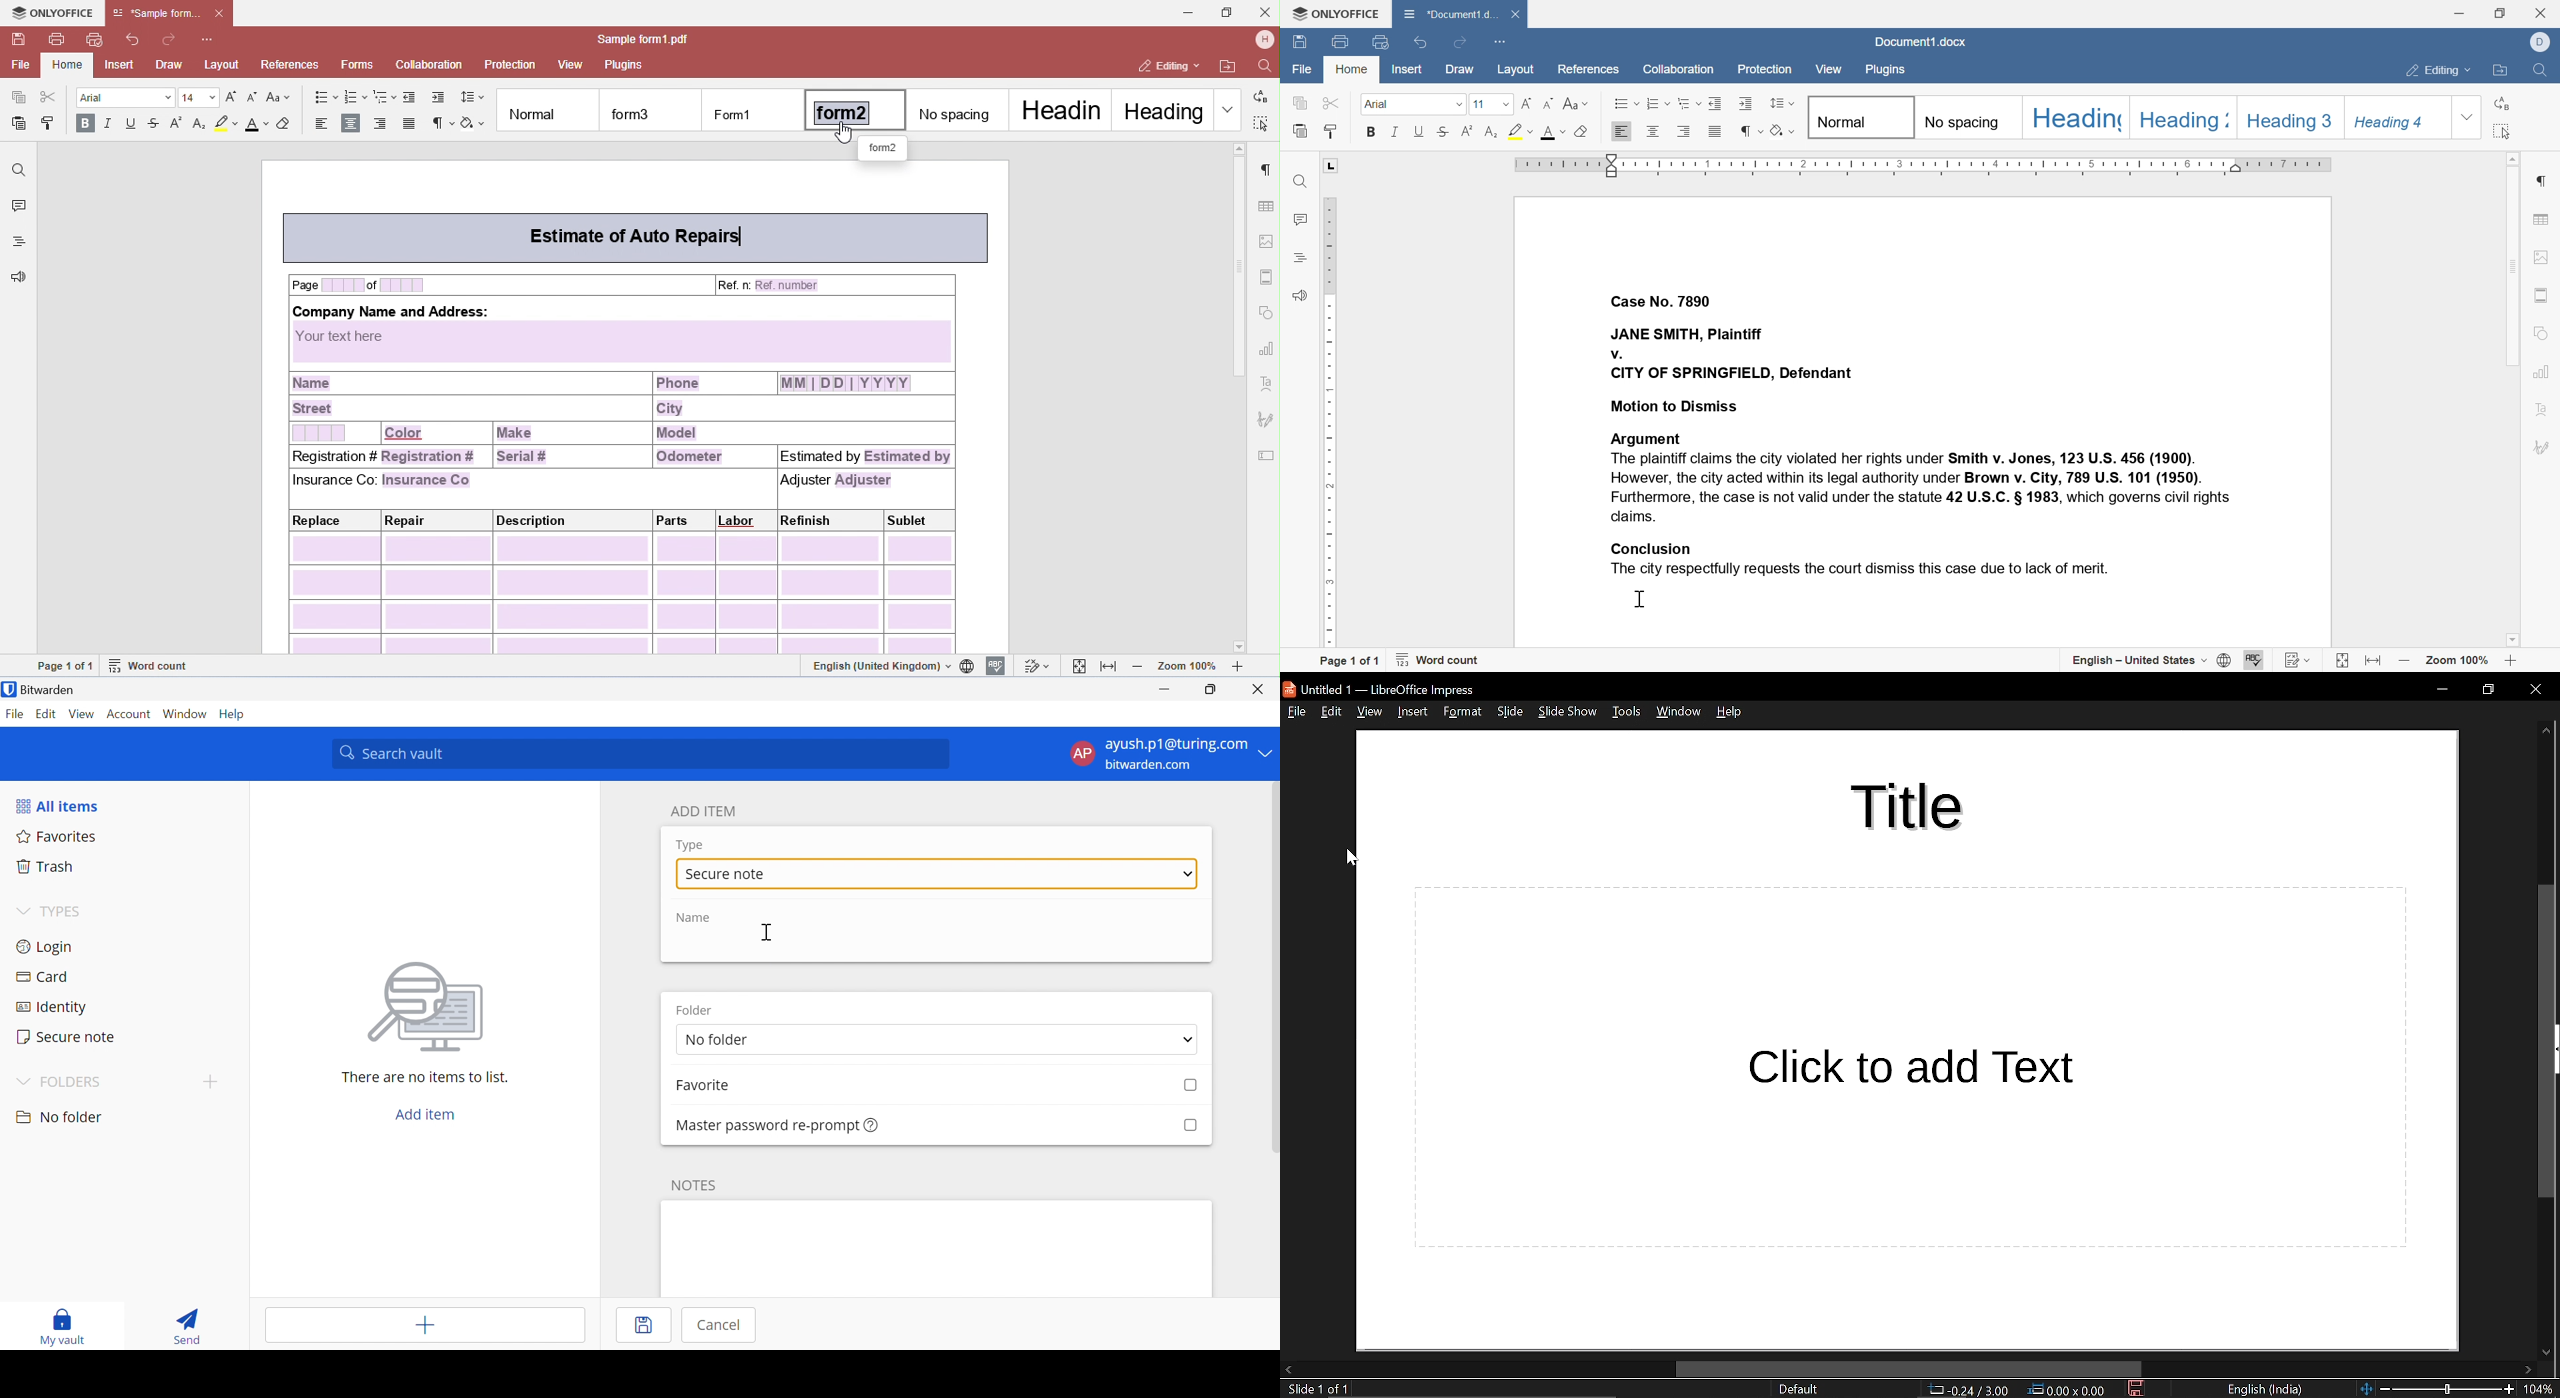  I want to click on quick print, so click(1380, 43).